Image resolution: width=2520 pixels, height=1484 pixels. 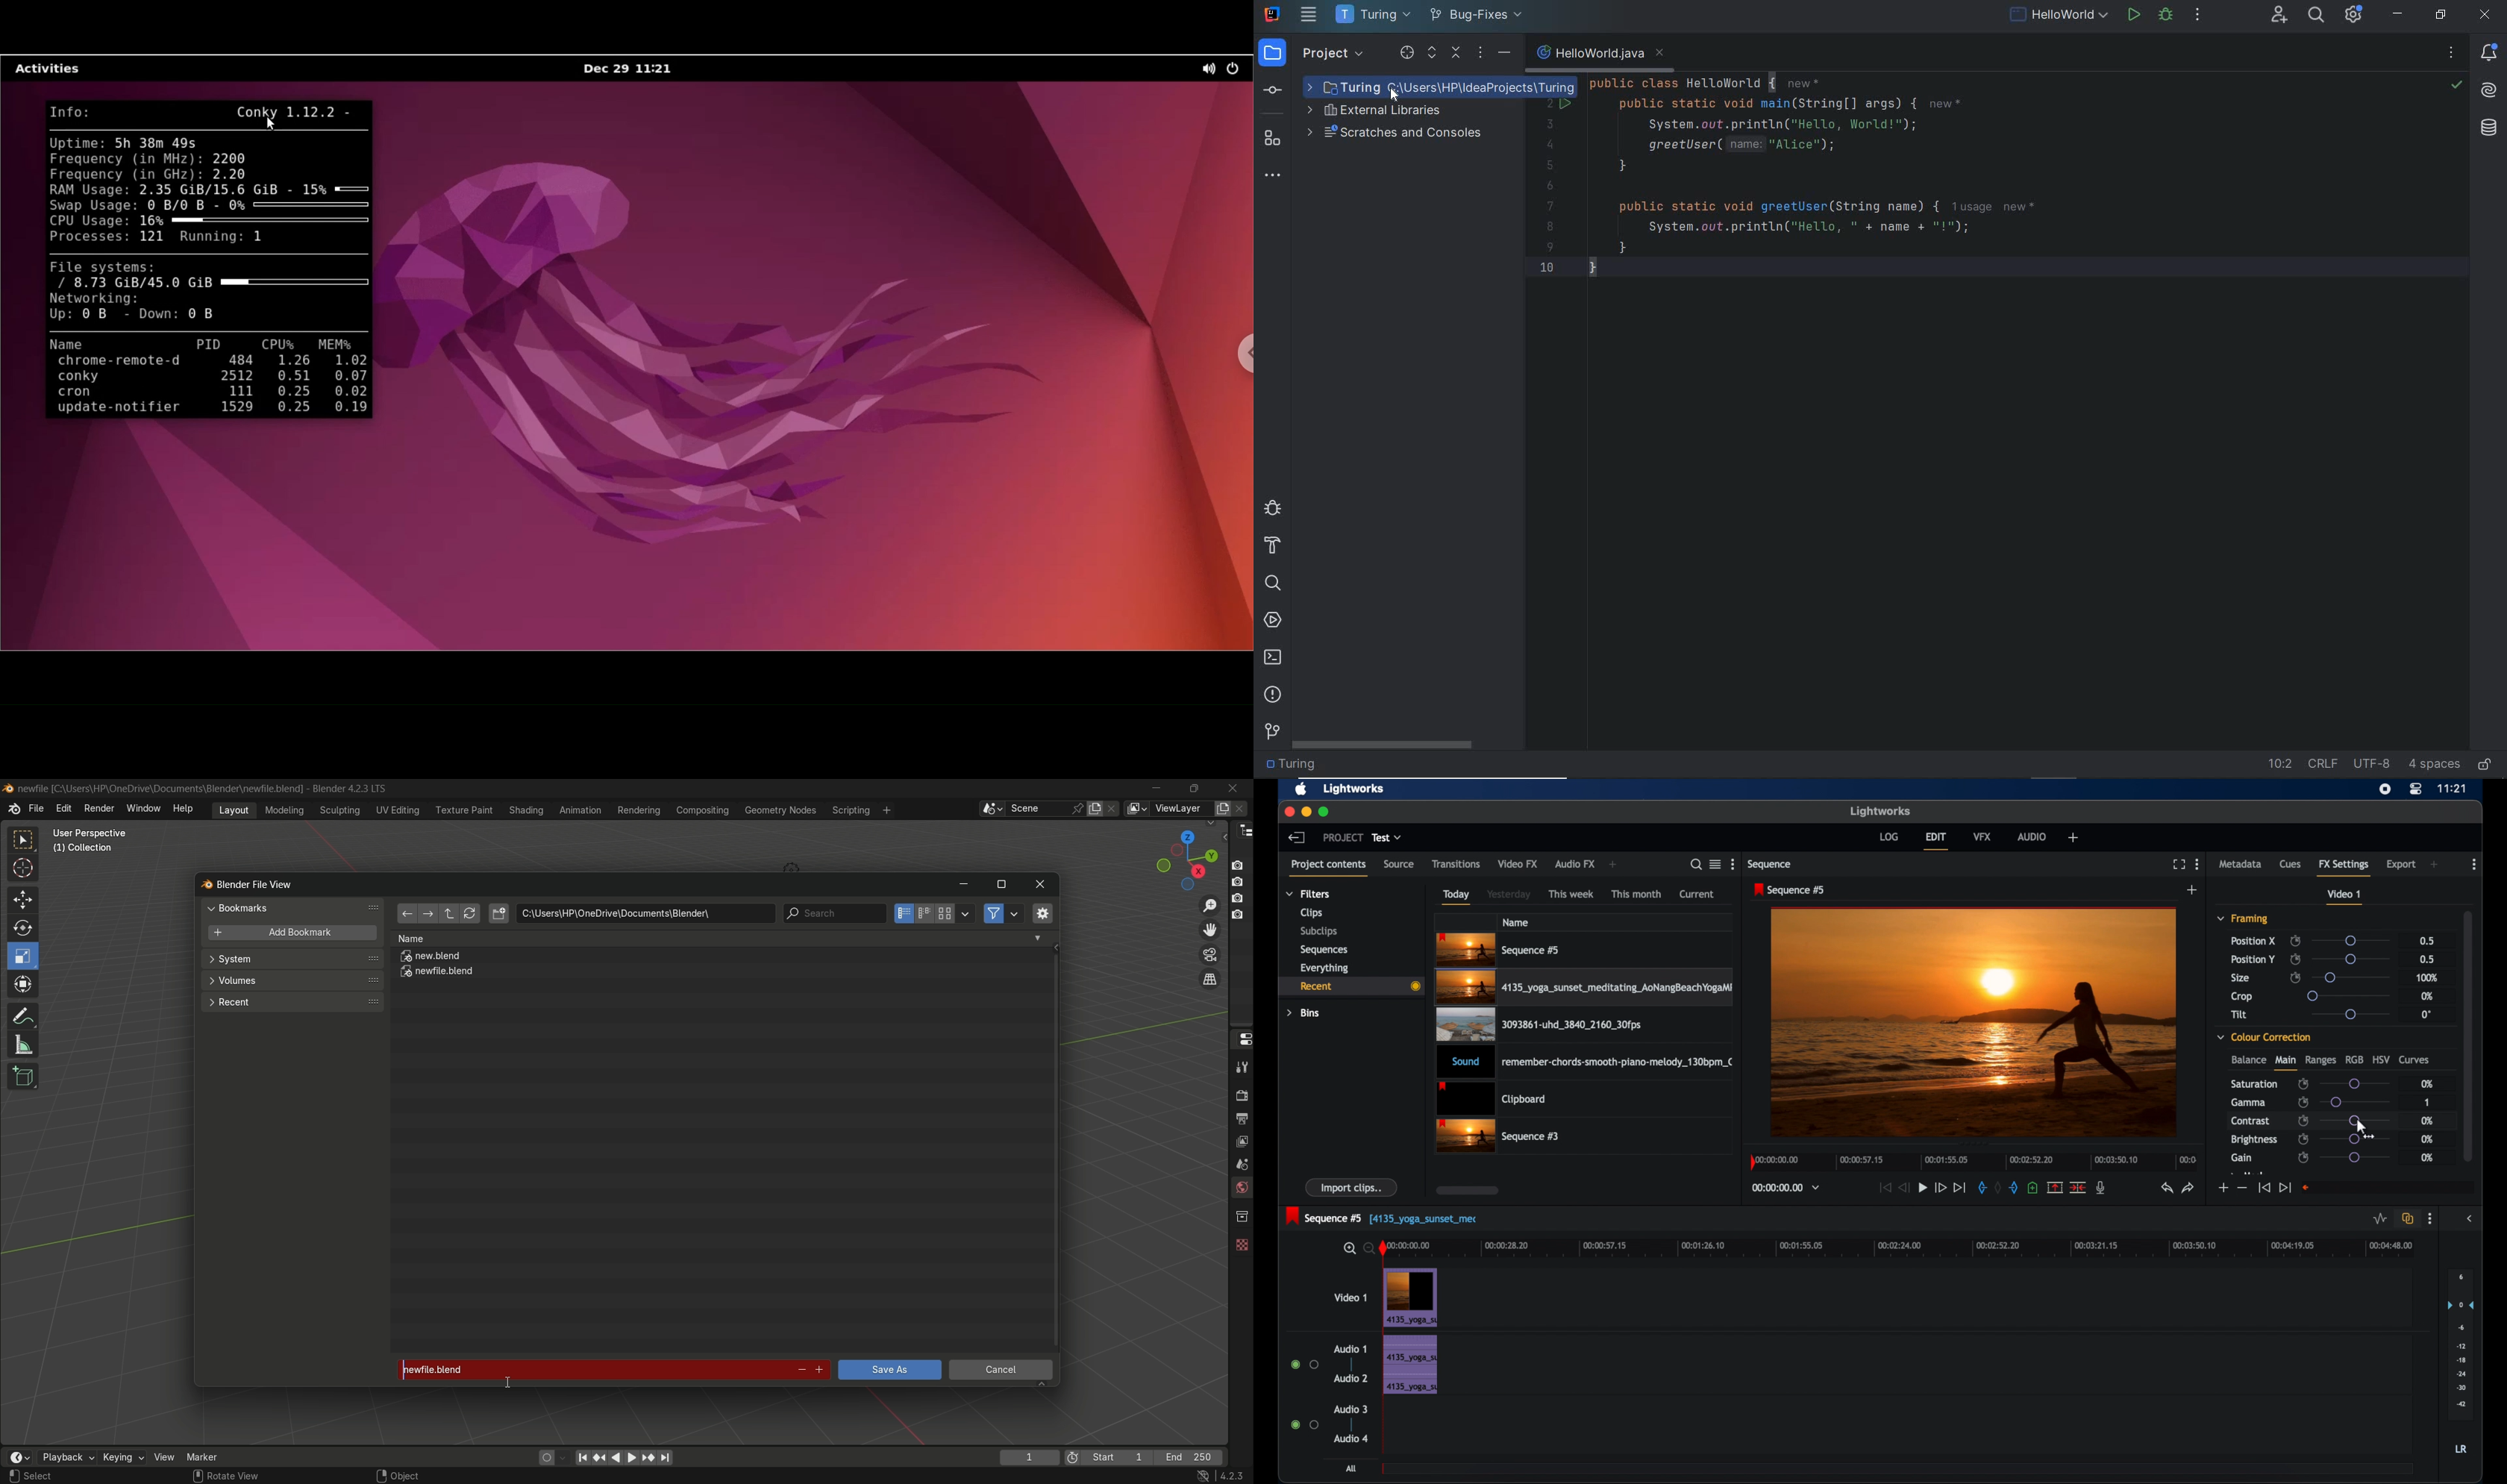 I want to click on fast forward, so click(x=1940, y=1187).